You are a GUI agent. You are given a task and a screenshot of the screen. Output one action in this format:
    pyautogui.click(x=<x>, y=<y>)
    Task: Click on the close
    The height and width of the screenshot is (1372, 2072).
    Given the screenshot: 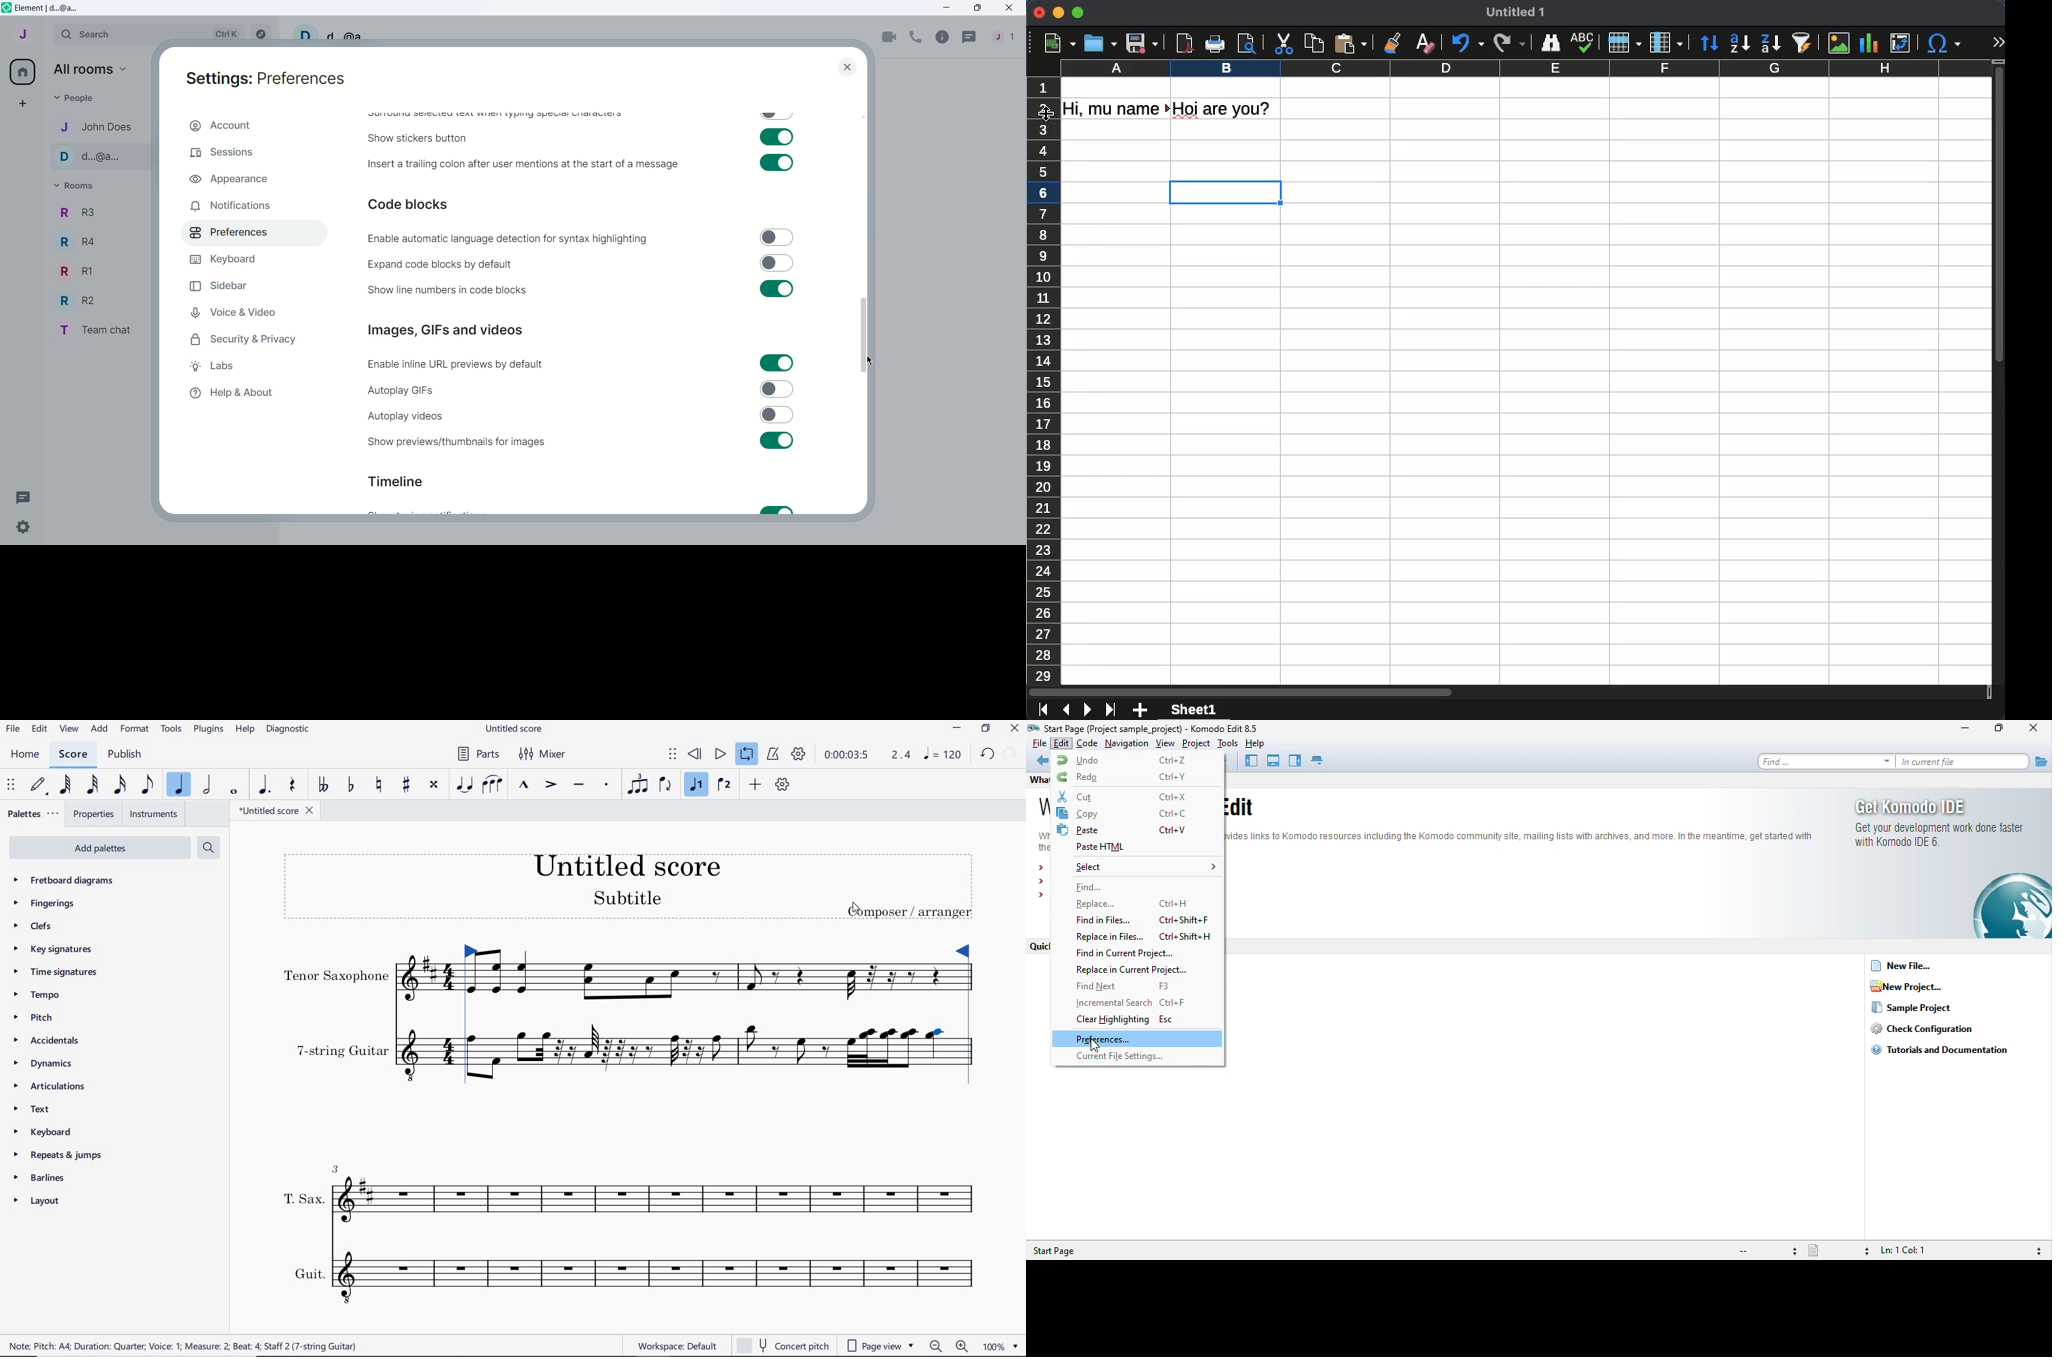 What is the action you would take?
    pyautogui.click(x=1038, y=12)
    